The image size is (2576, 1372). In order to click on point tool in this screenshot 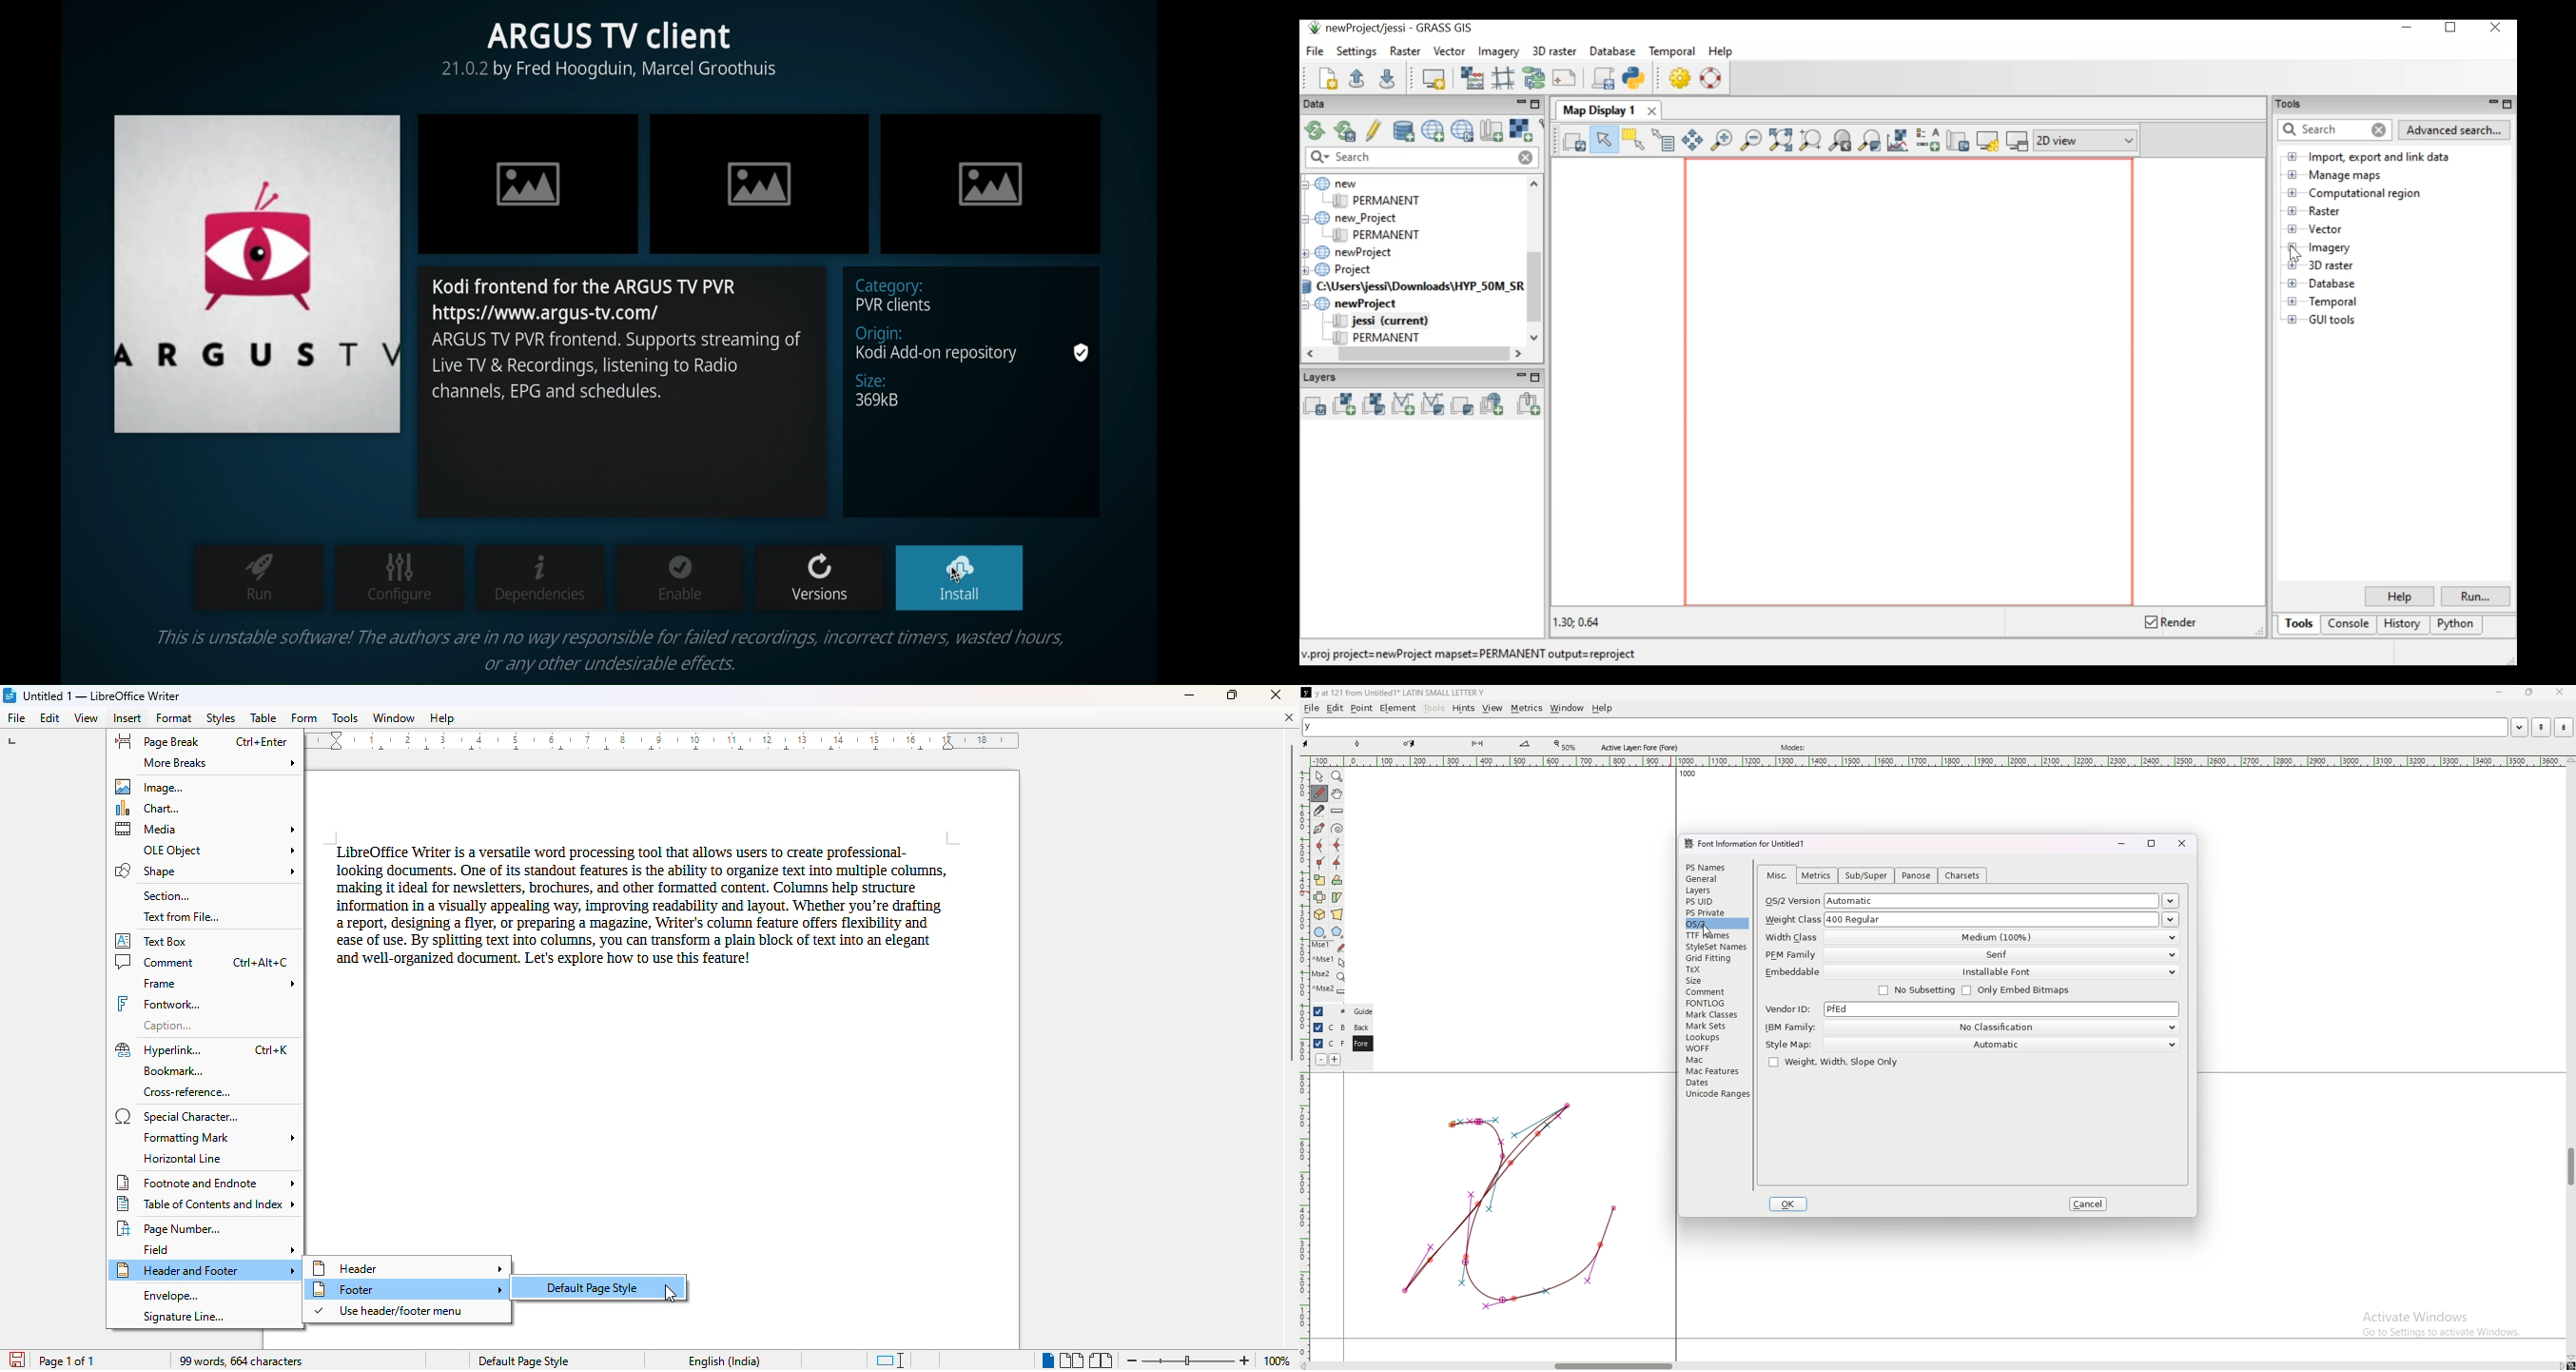, I will do `click(1358, 744)`.